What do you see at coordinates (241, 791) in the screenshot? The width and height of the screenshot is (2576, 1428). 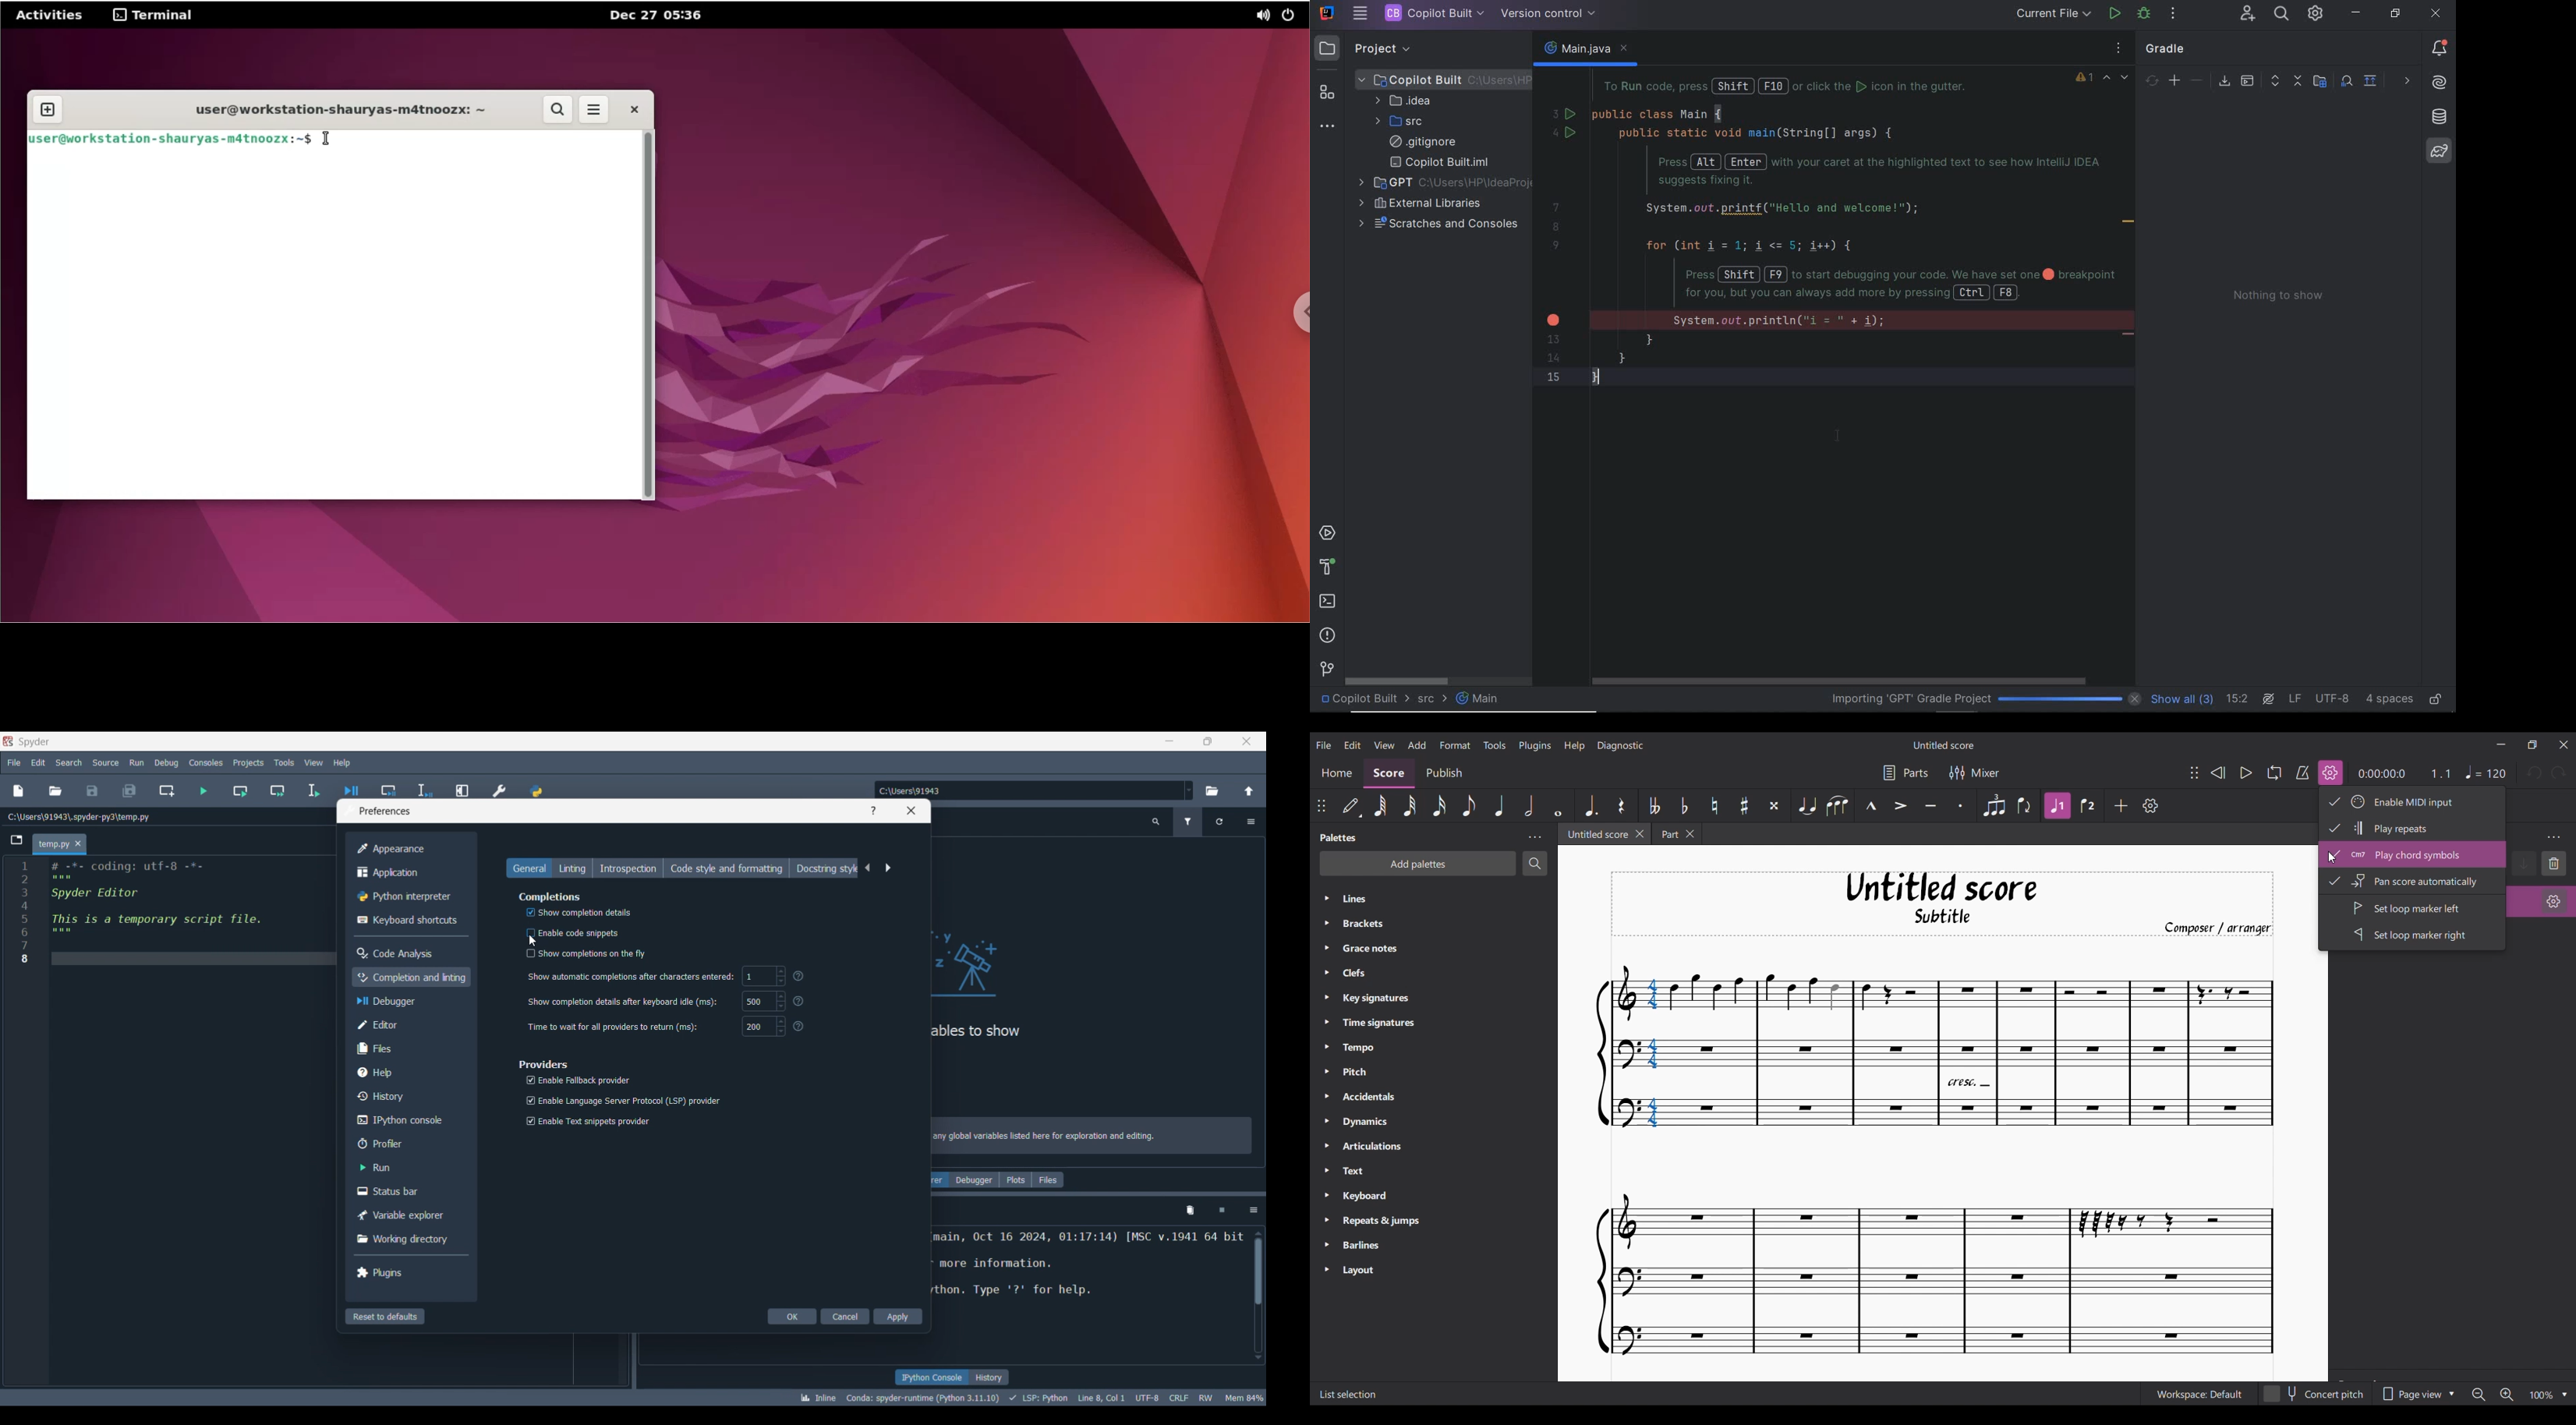 I see `Run current cell` at bounding box center [241, 791].